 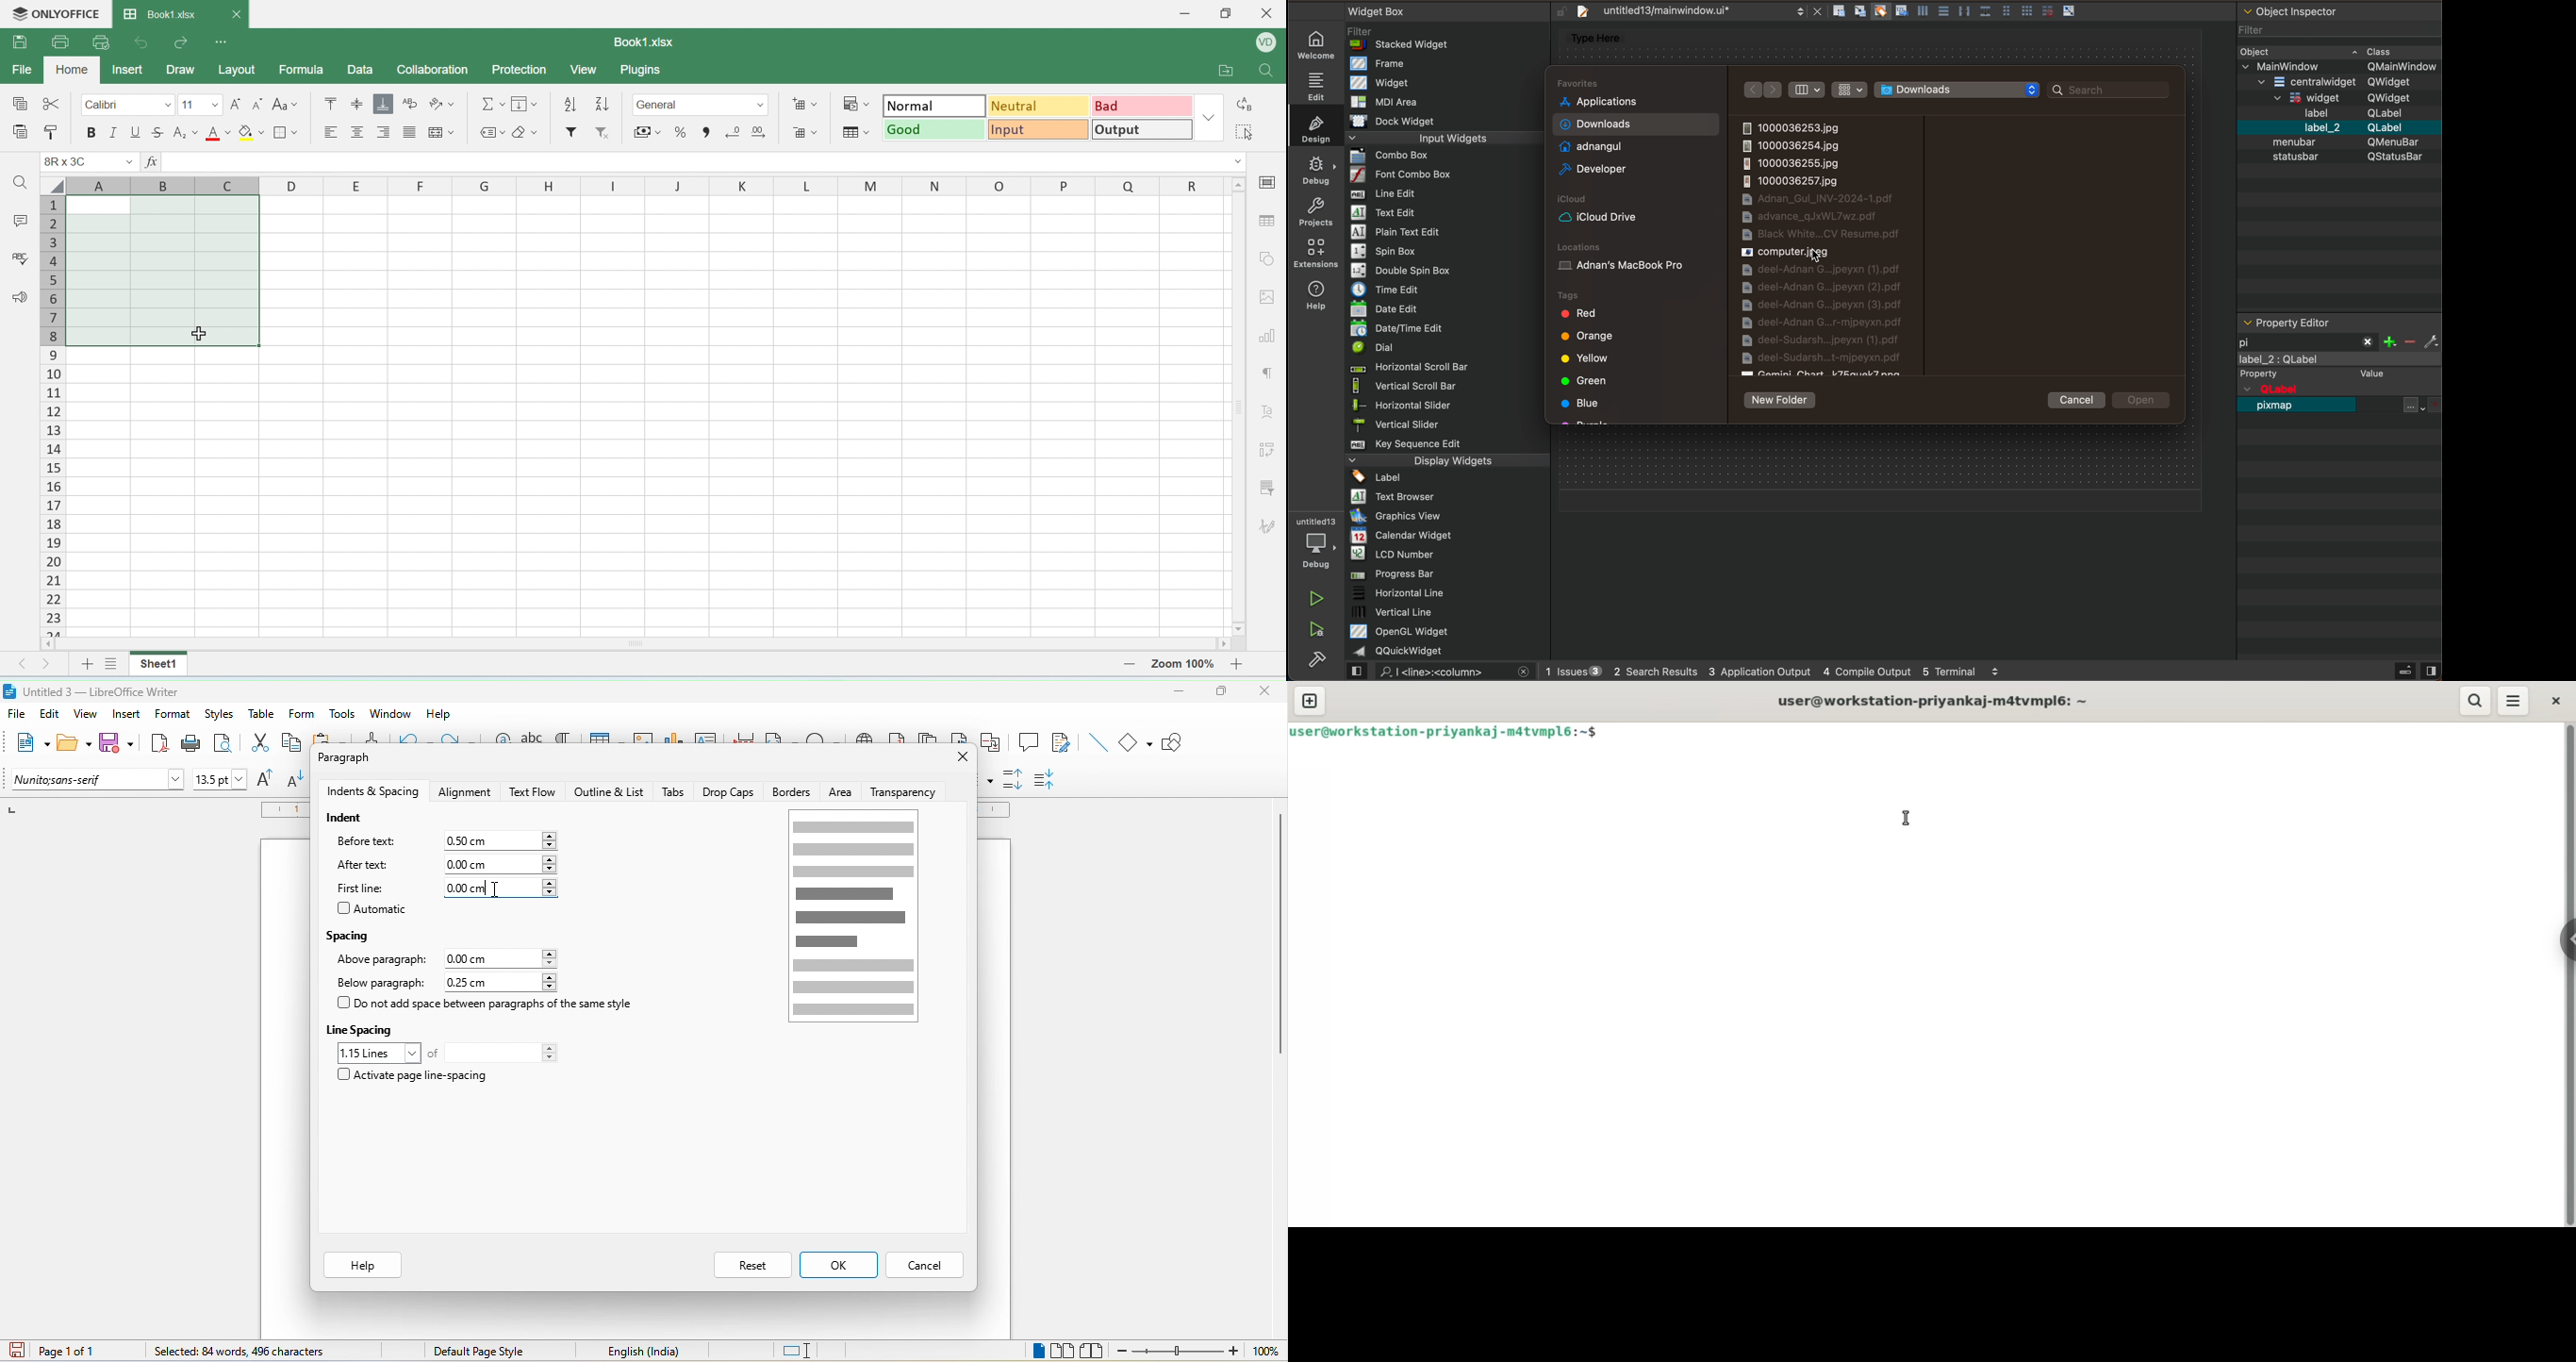 I want to click on formula, so click(x=489, y=105).